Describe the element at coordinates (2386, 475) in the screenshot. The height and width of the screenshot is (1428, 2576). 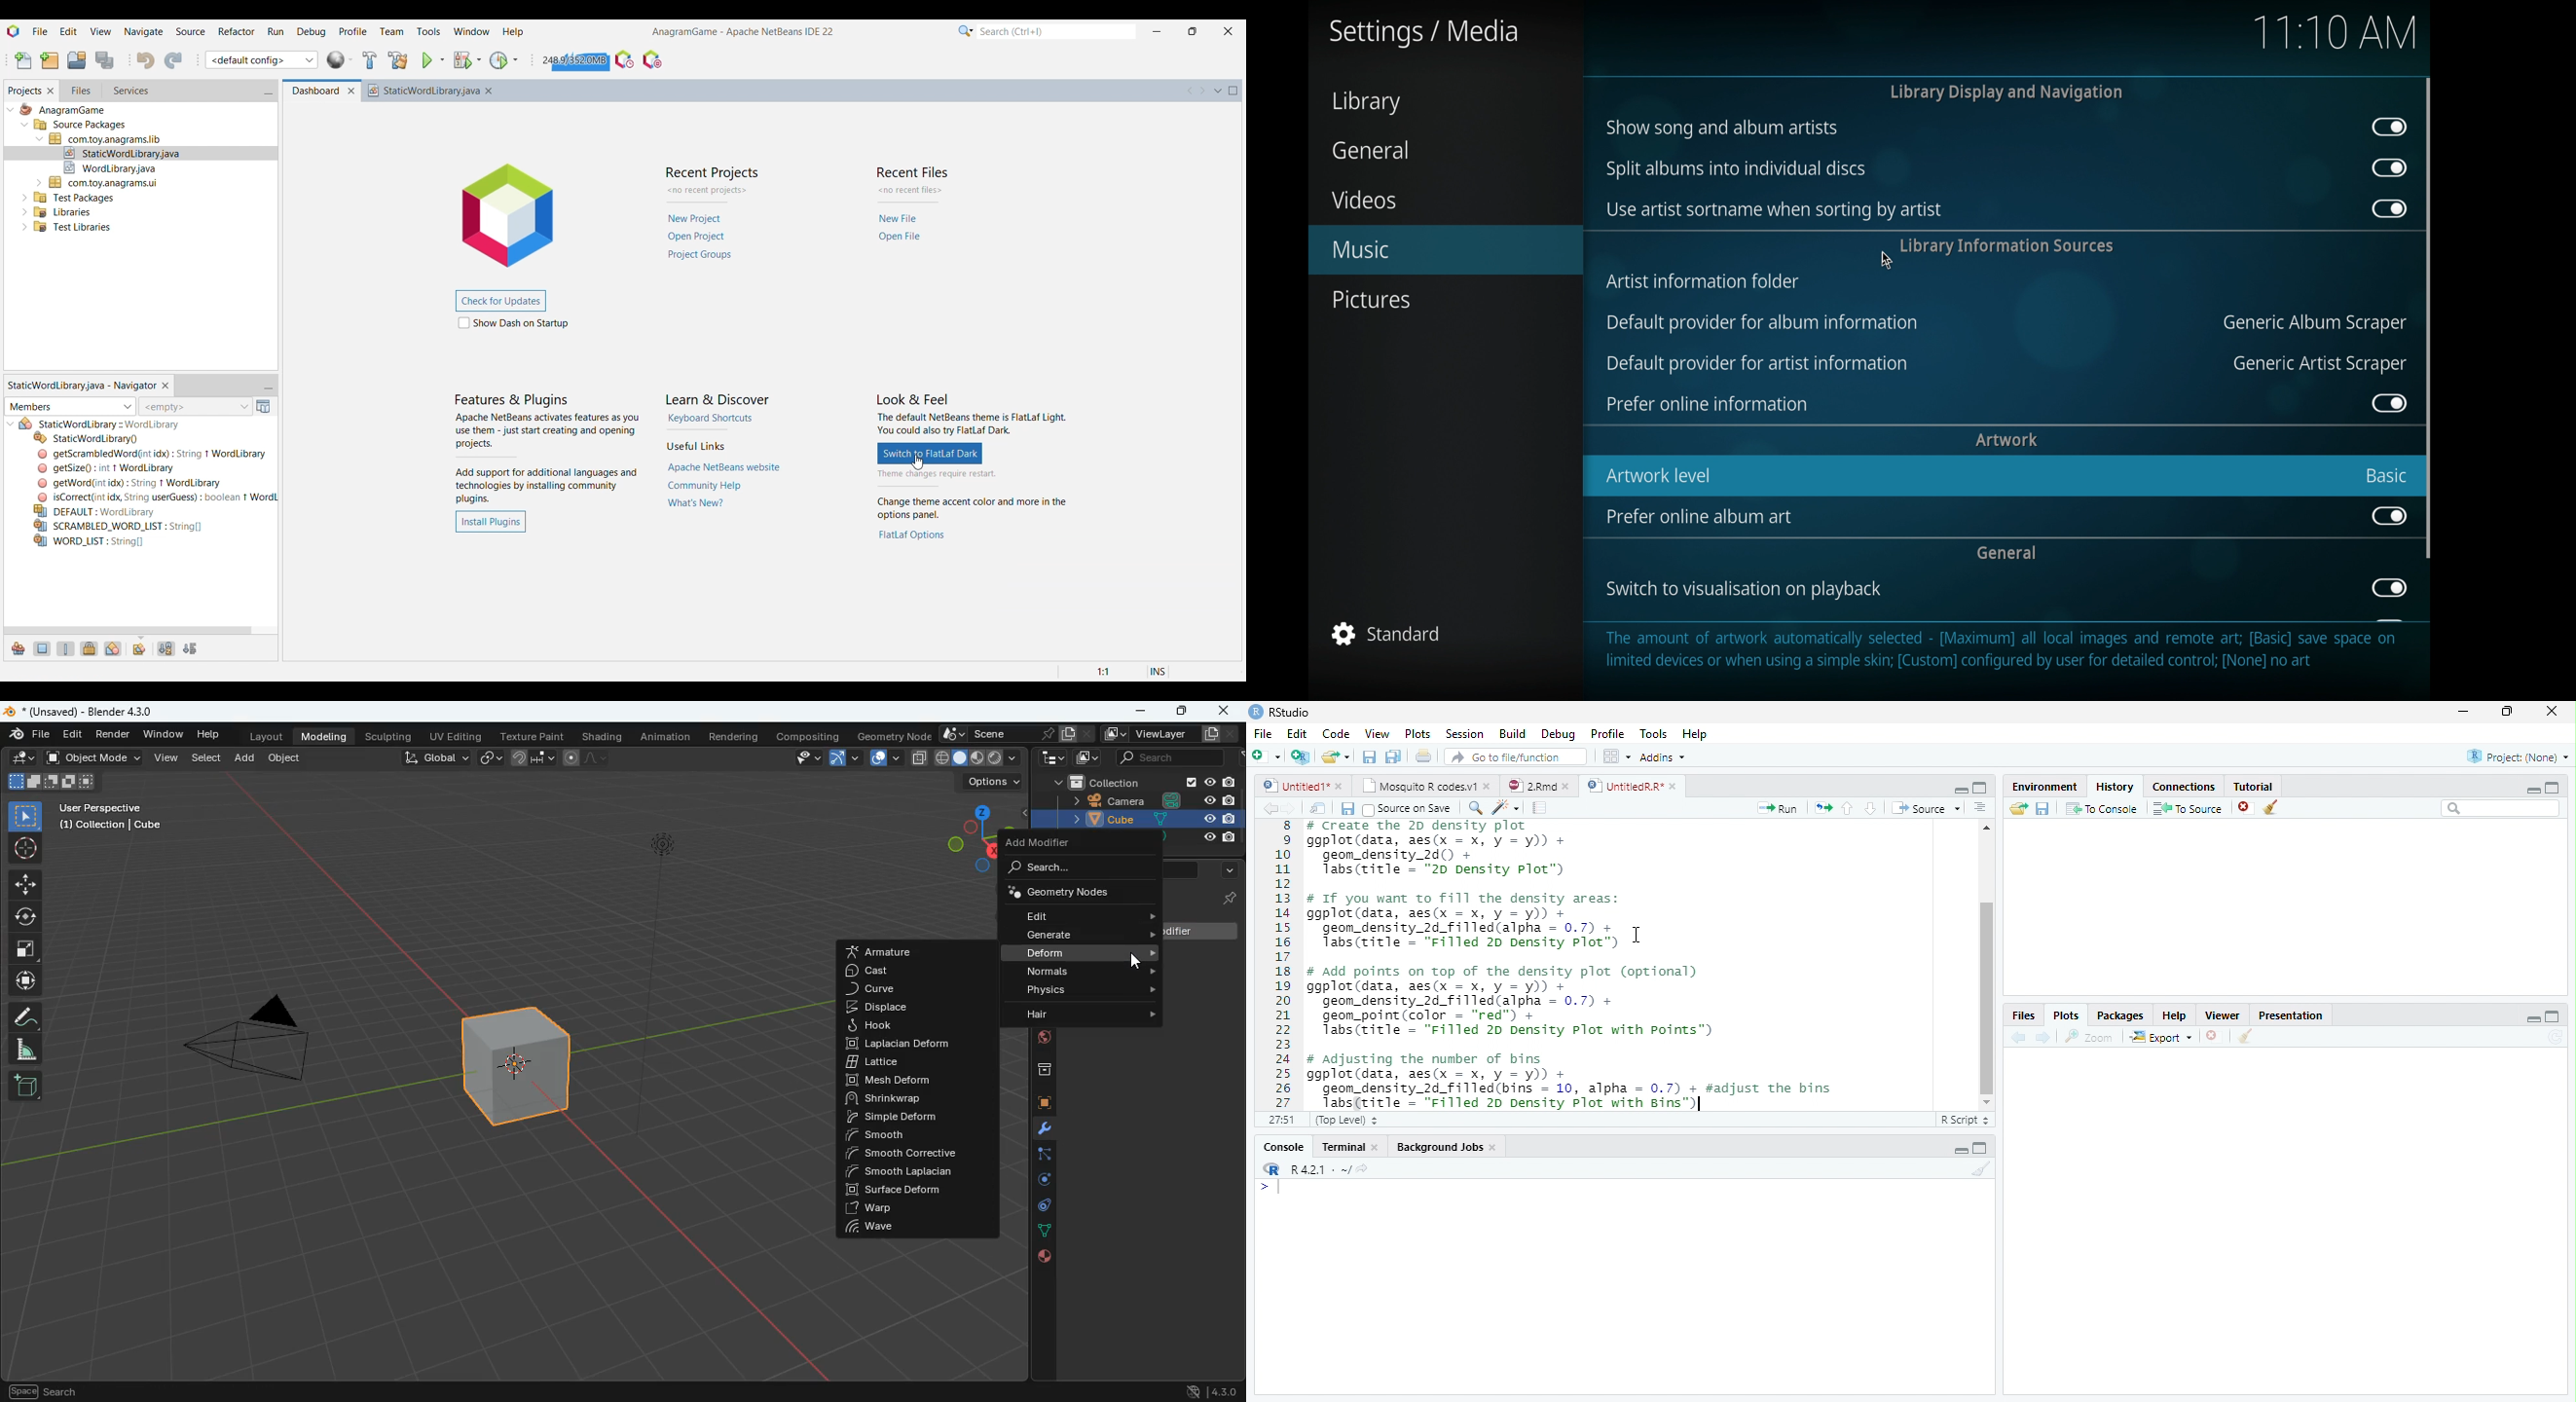
I see `basic` at that location.